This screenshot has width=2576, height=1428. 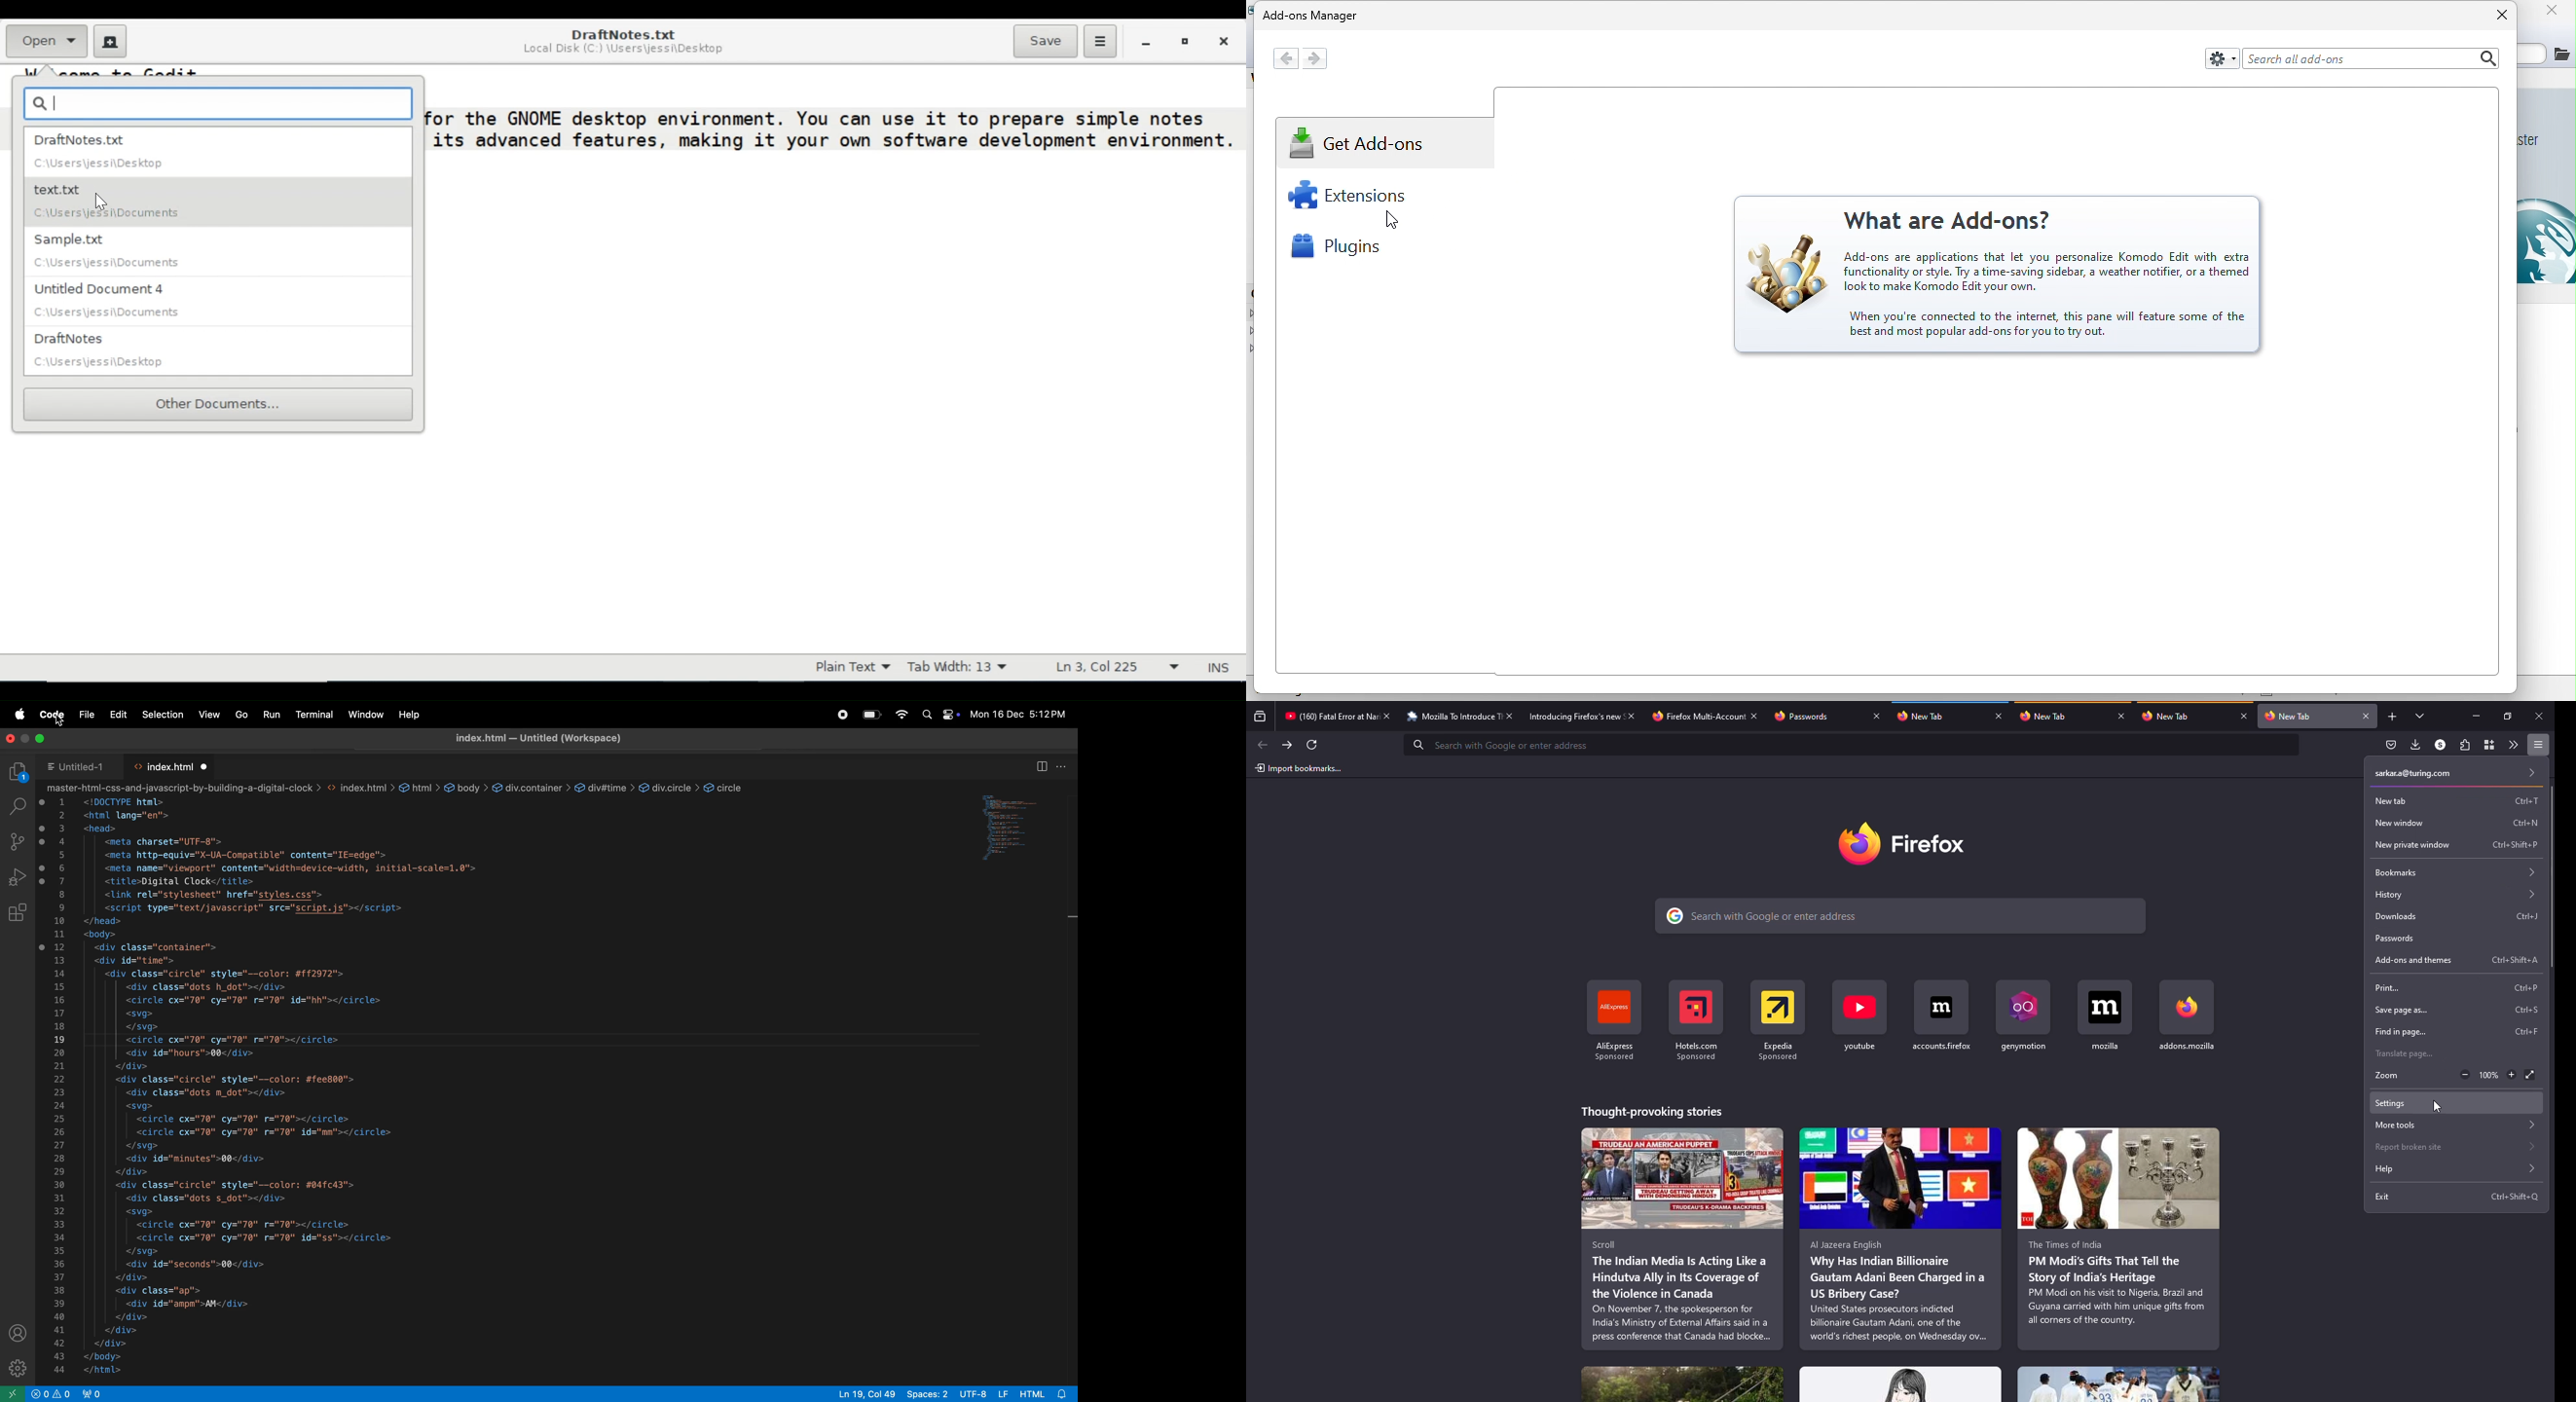 I want to click on </div>, so click(x=134, y=1066).